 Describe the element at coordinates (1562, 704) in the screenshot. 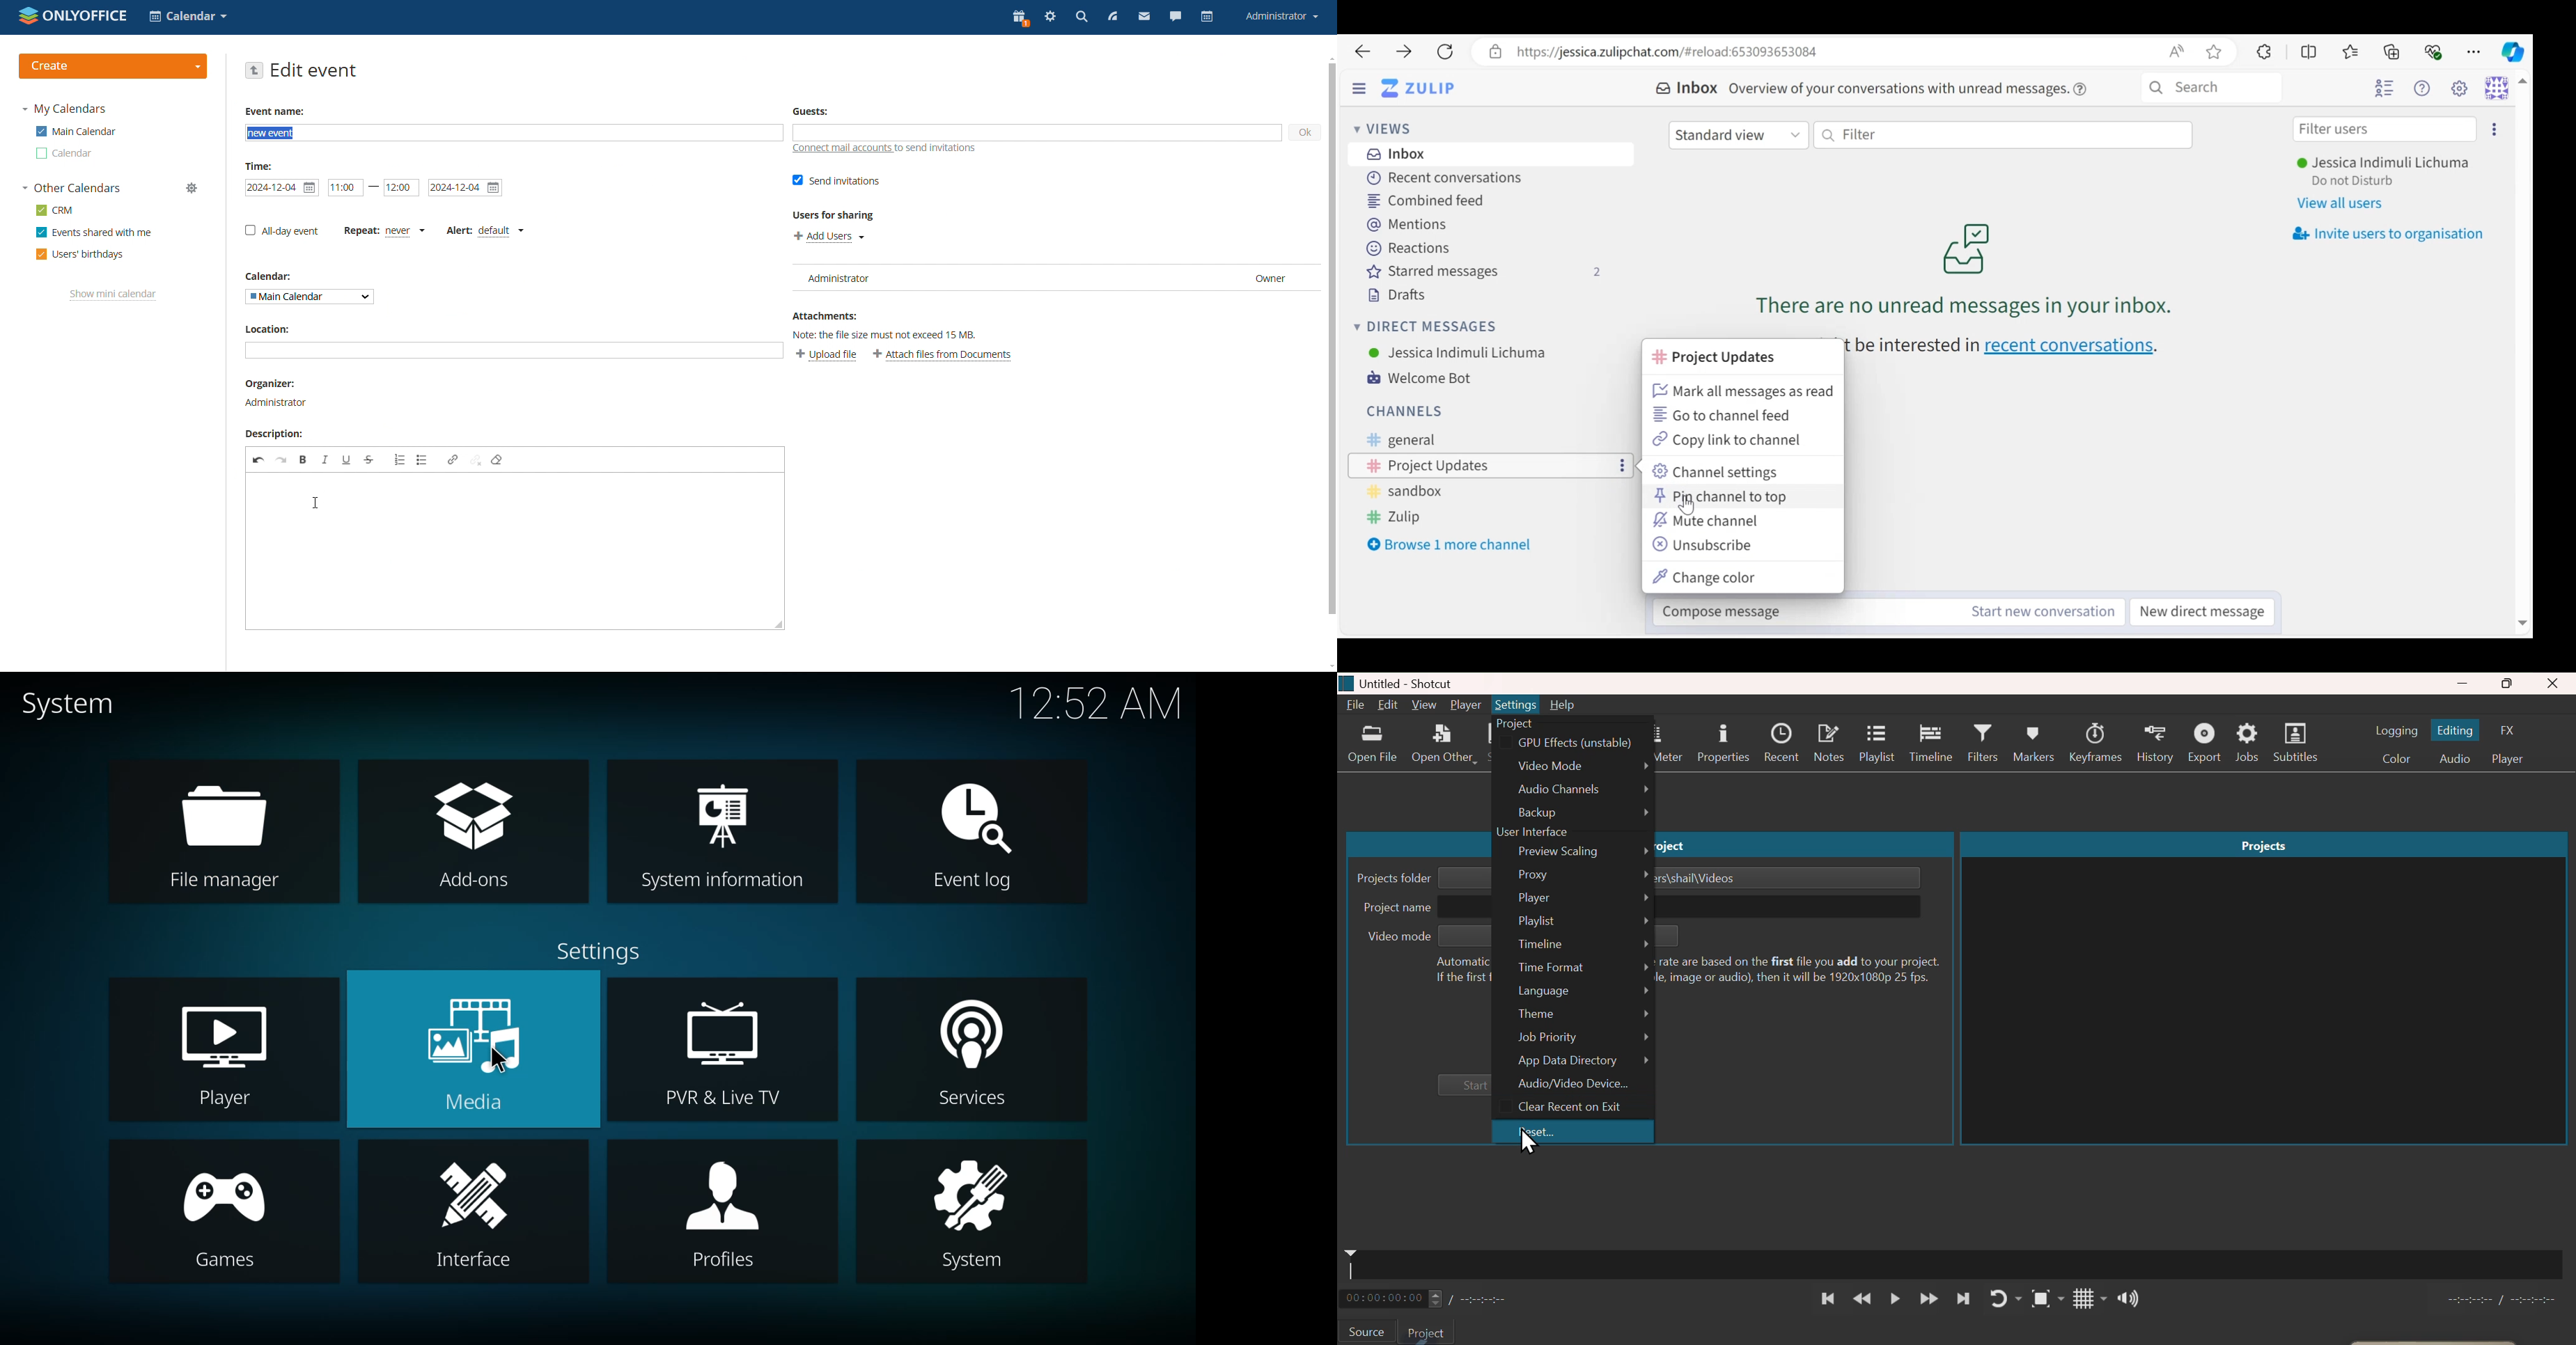

I see `Help` at that location.